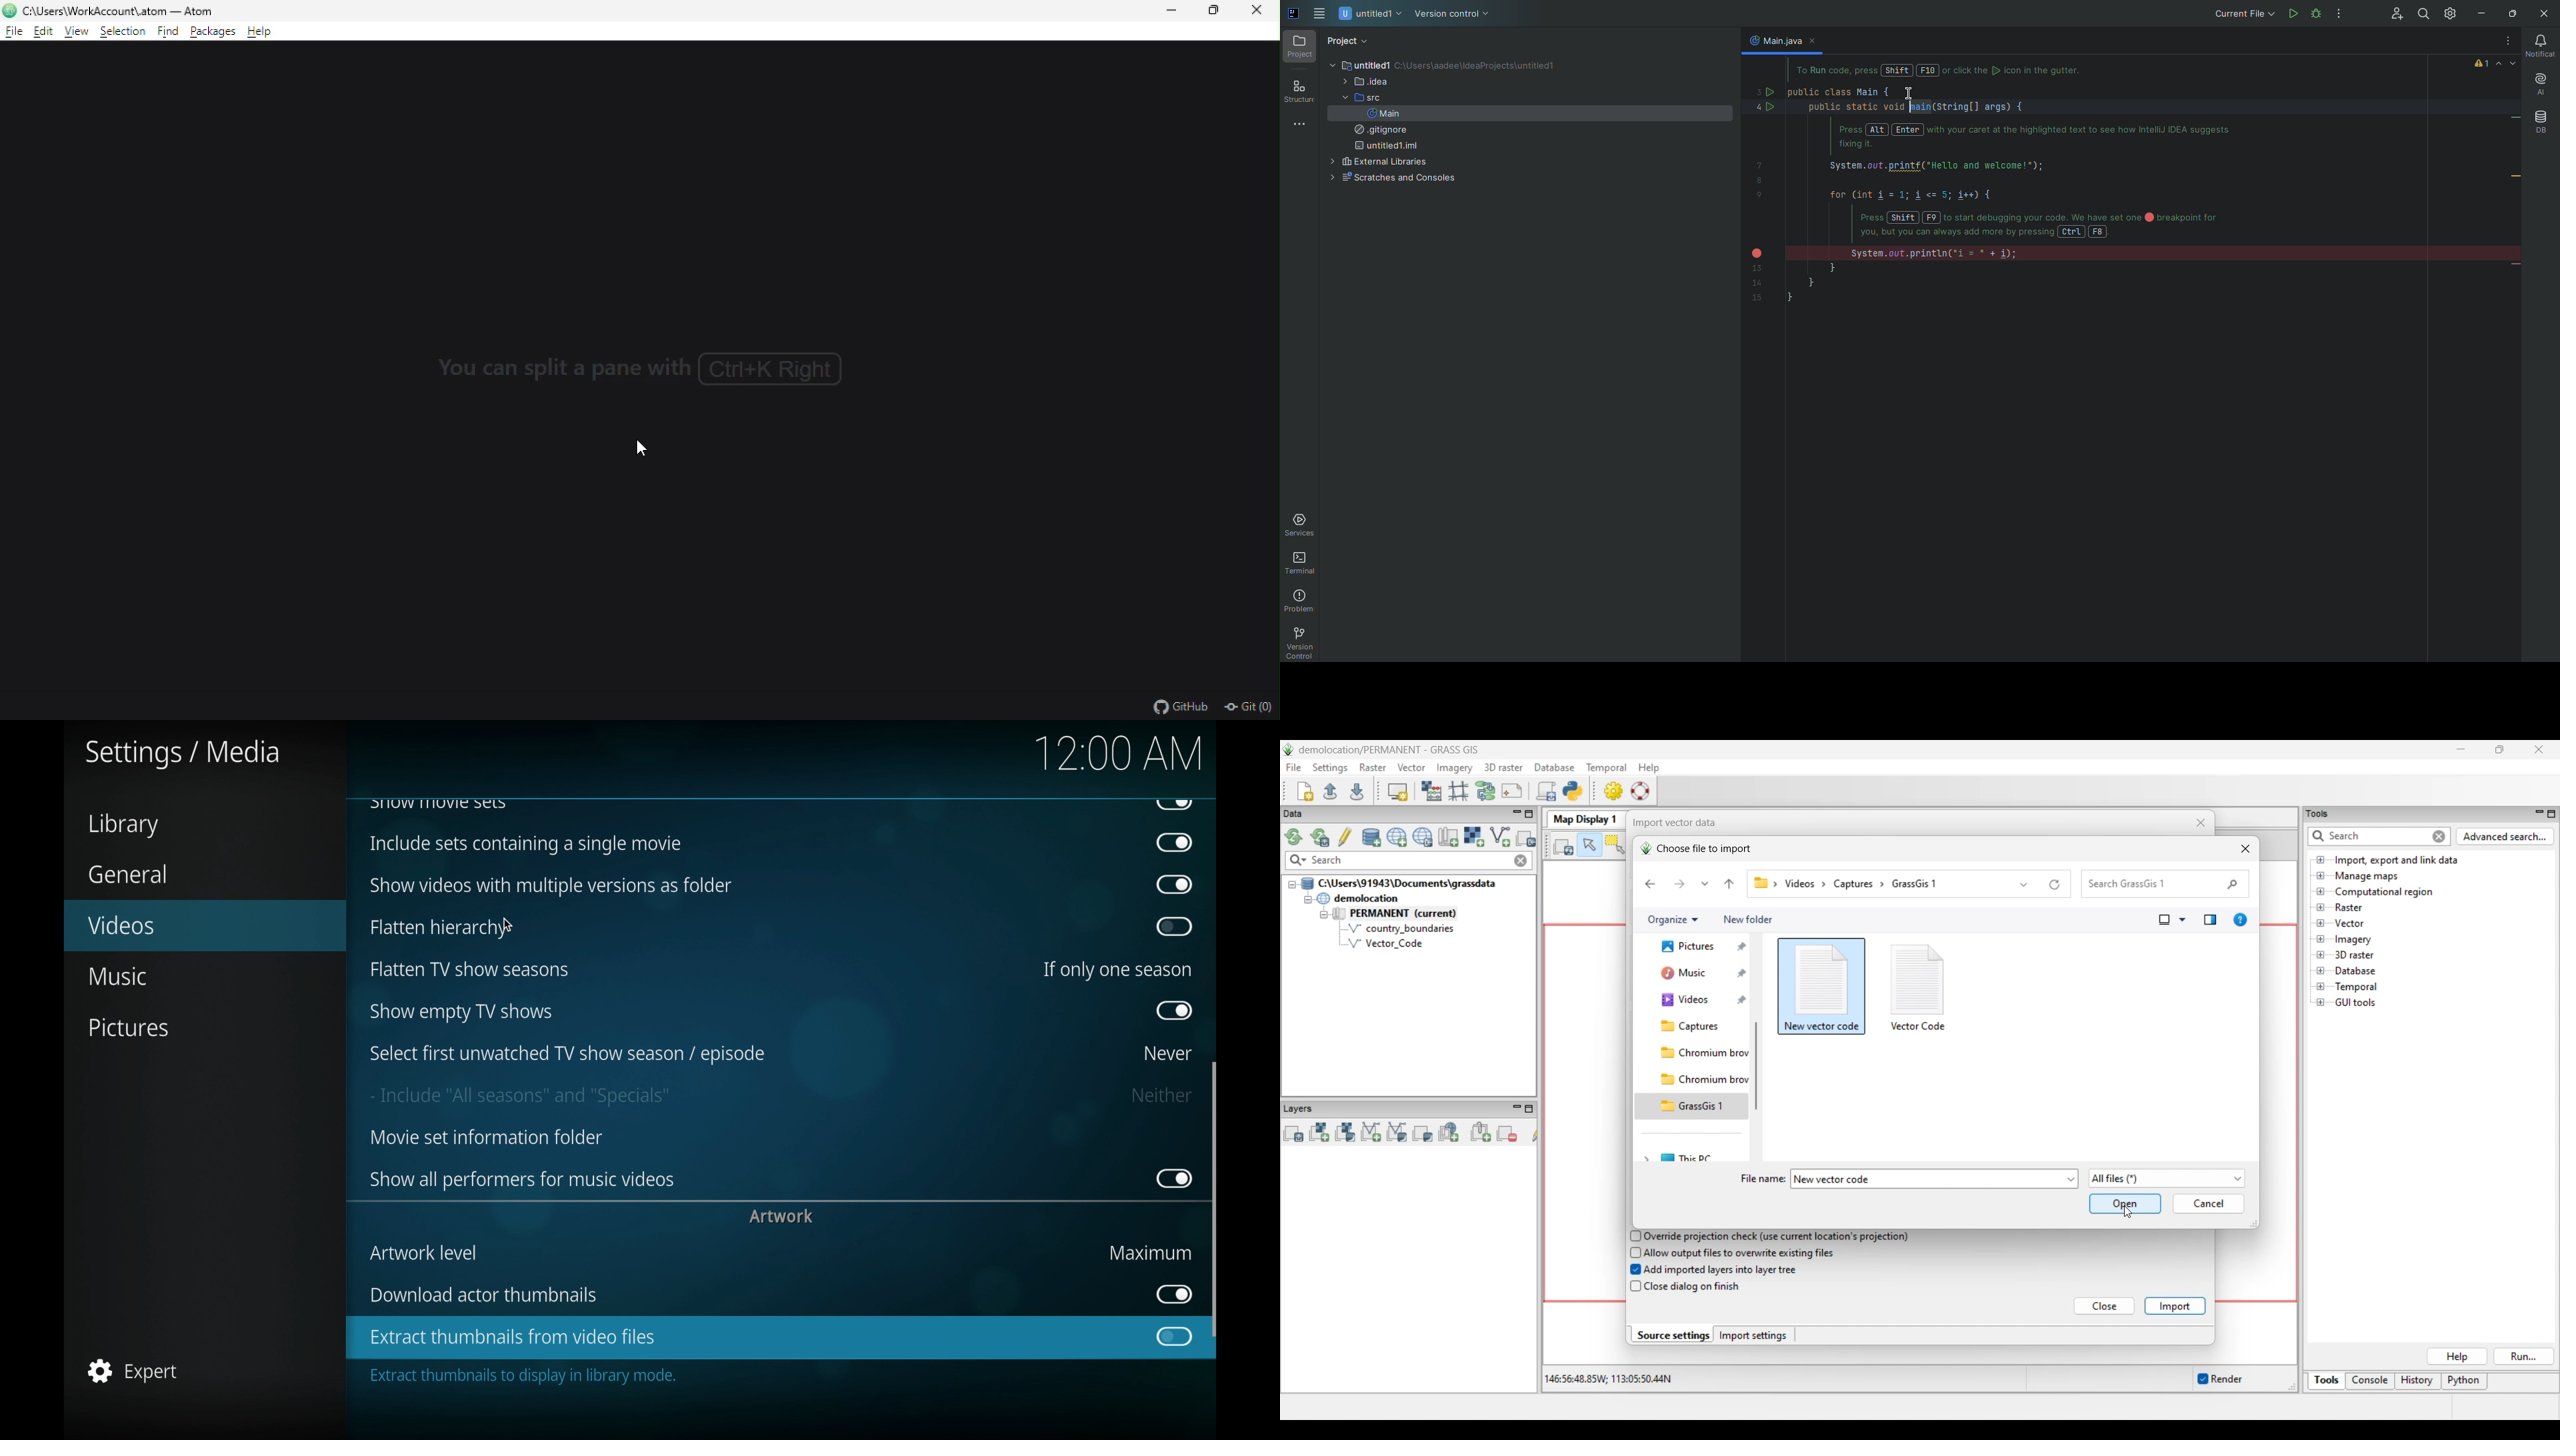 The image size is (2576, 1456). What do you see at coordinates (125, 31) in the screenshot?
I see `selection` at bounding box center [125, 31].